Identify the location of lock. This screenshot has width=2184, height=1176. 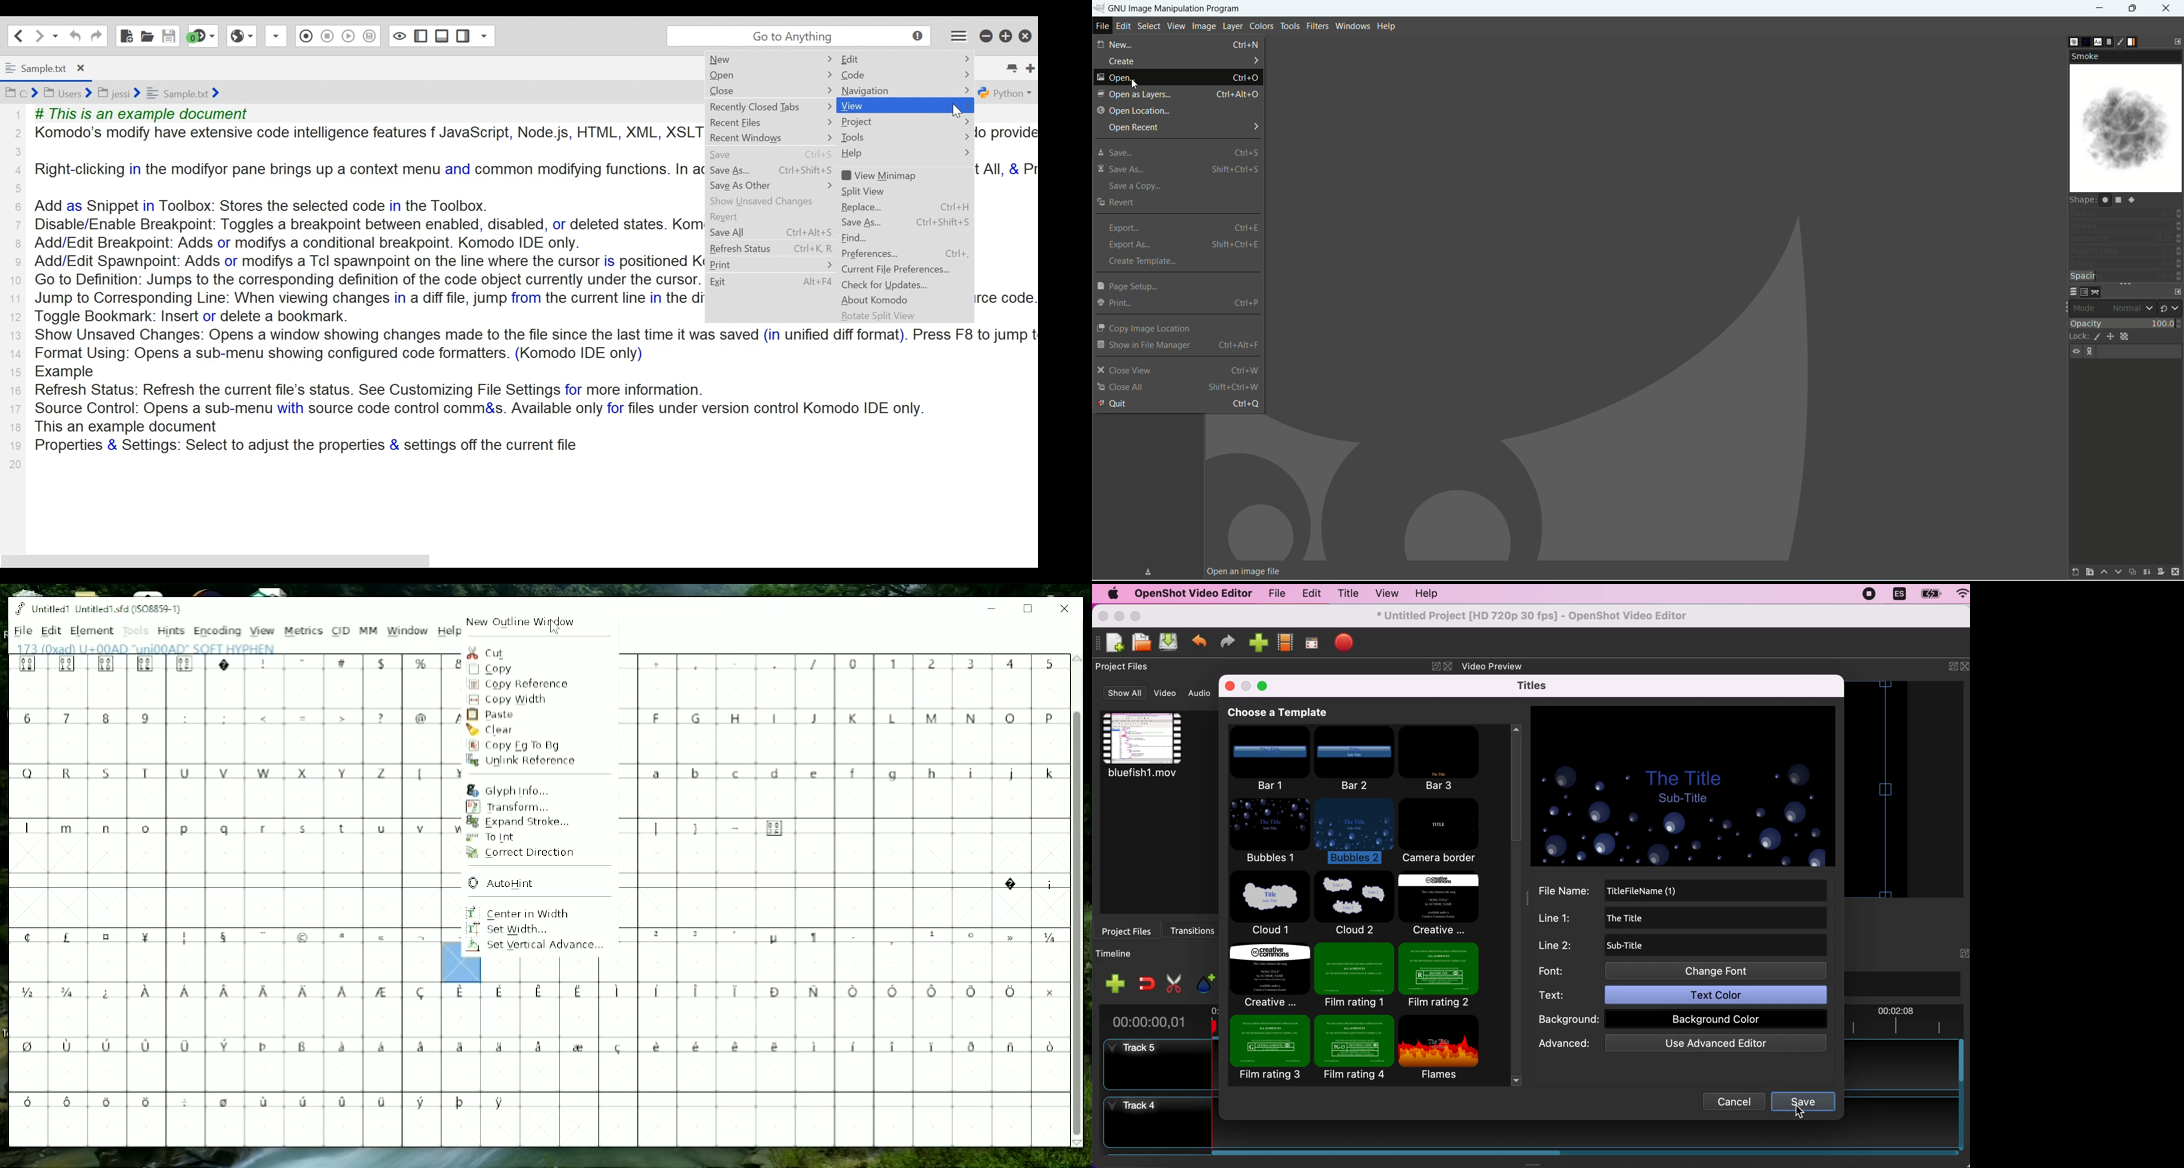
(2075, 337).